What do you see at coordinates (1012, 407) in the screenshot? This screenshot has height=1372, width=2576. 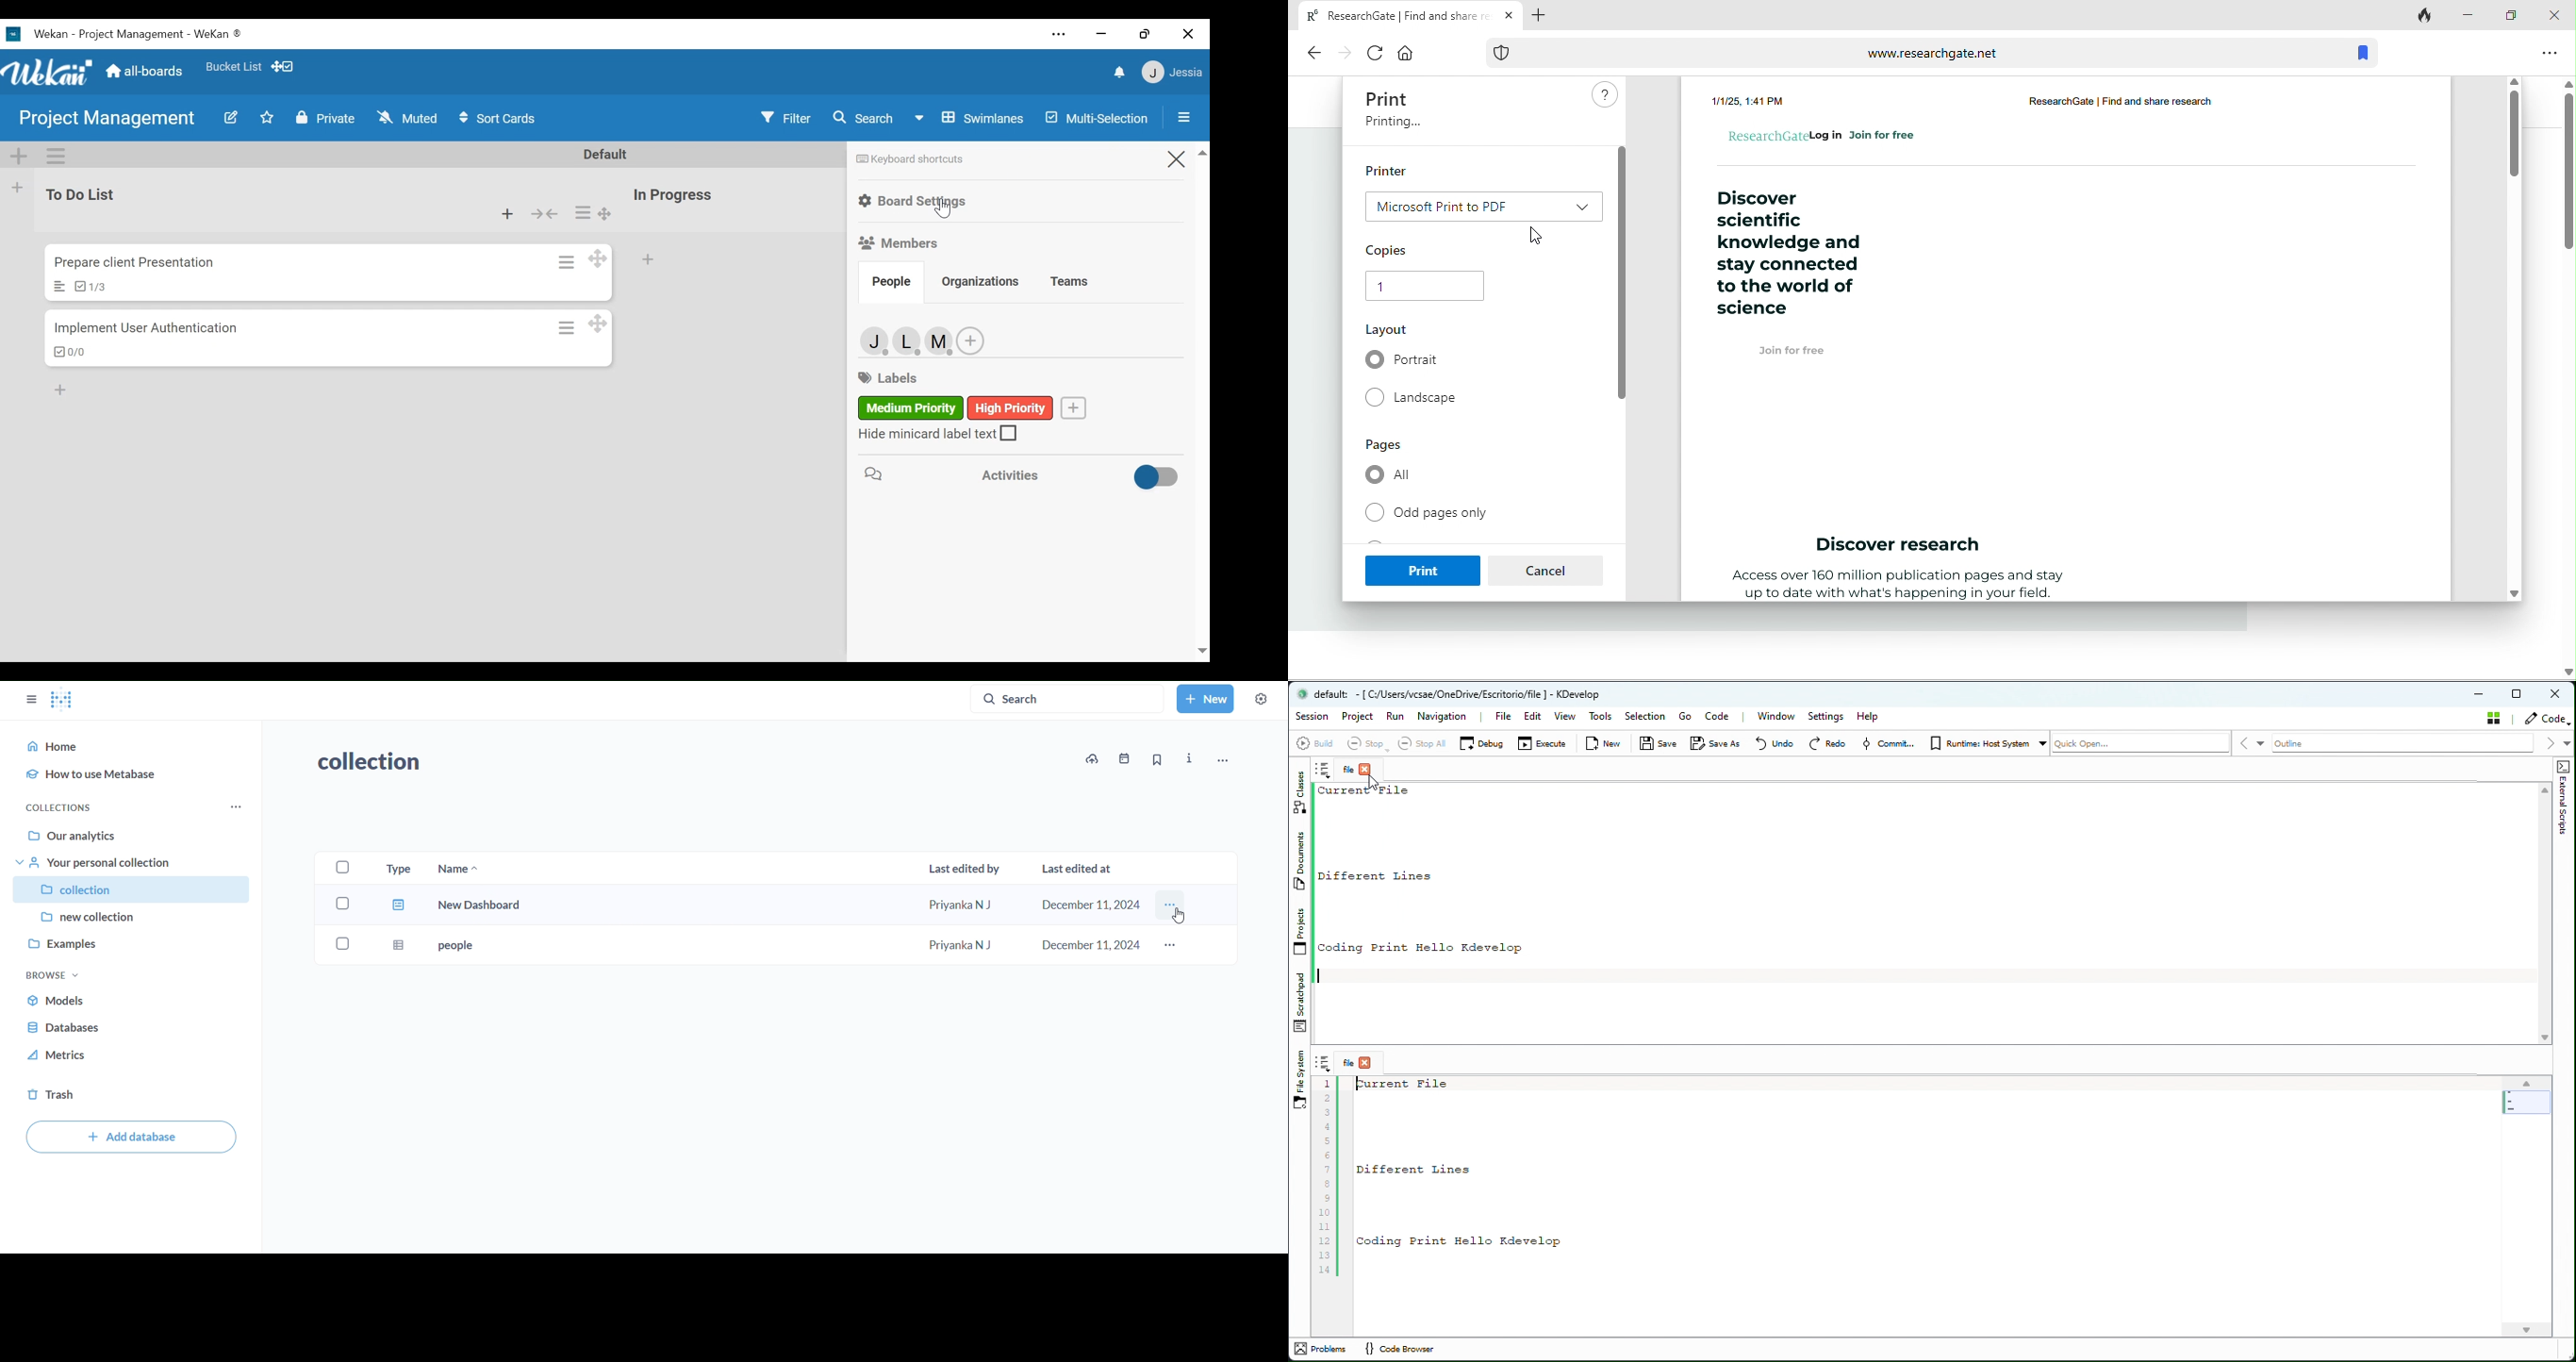 I see `high priority` at bounding box center [1012, 407].